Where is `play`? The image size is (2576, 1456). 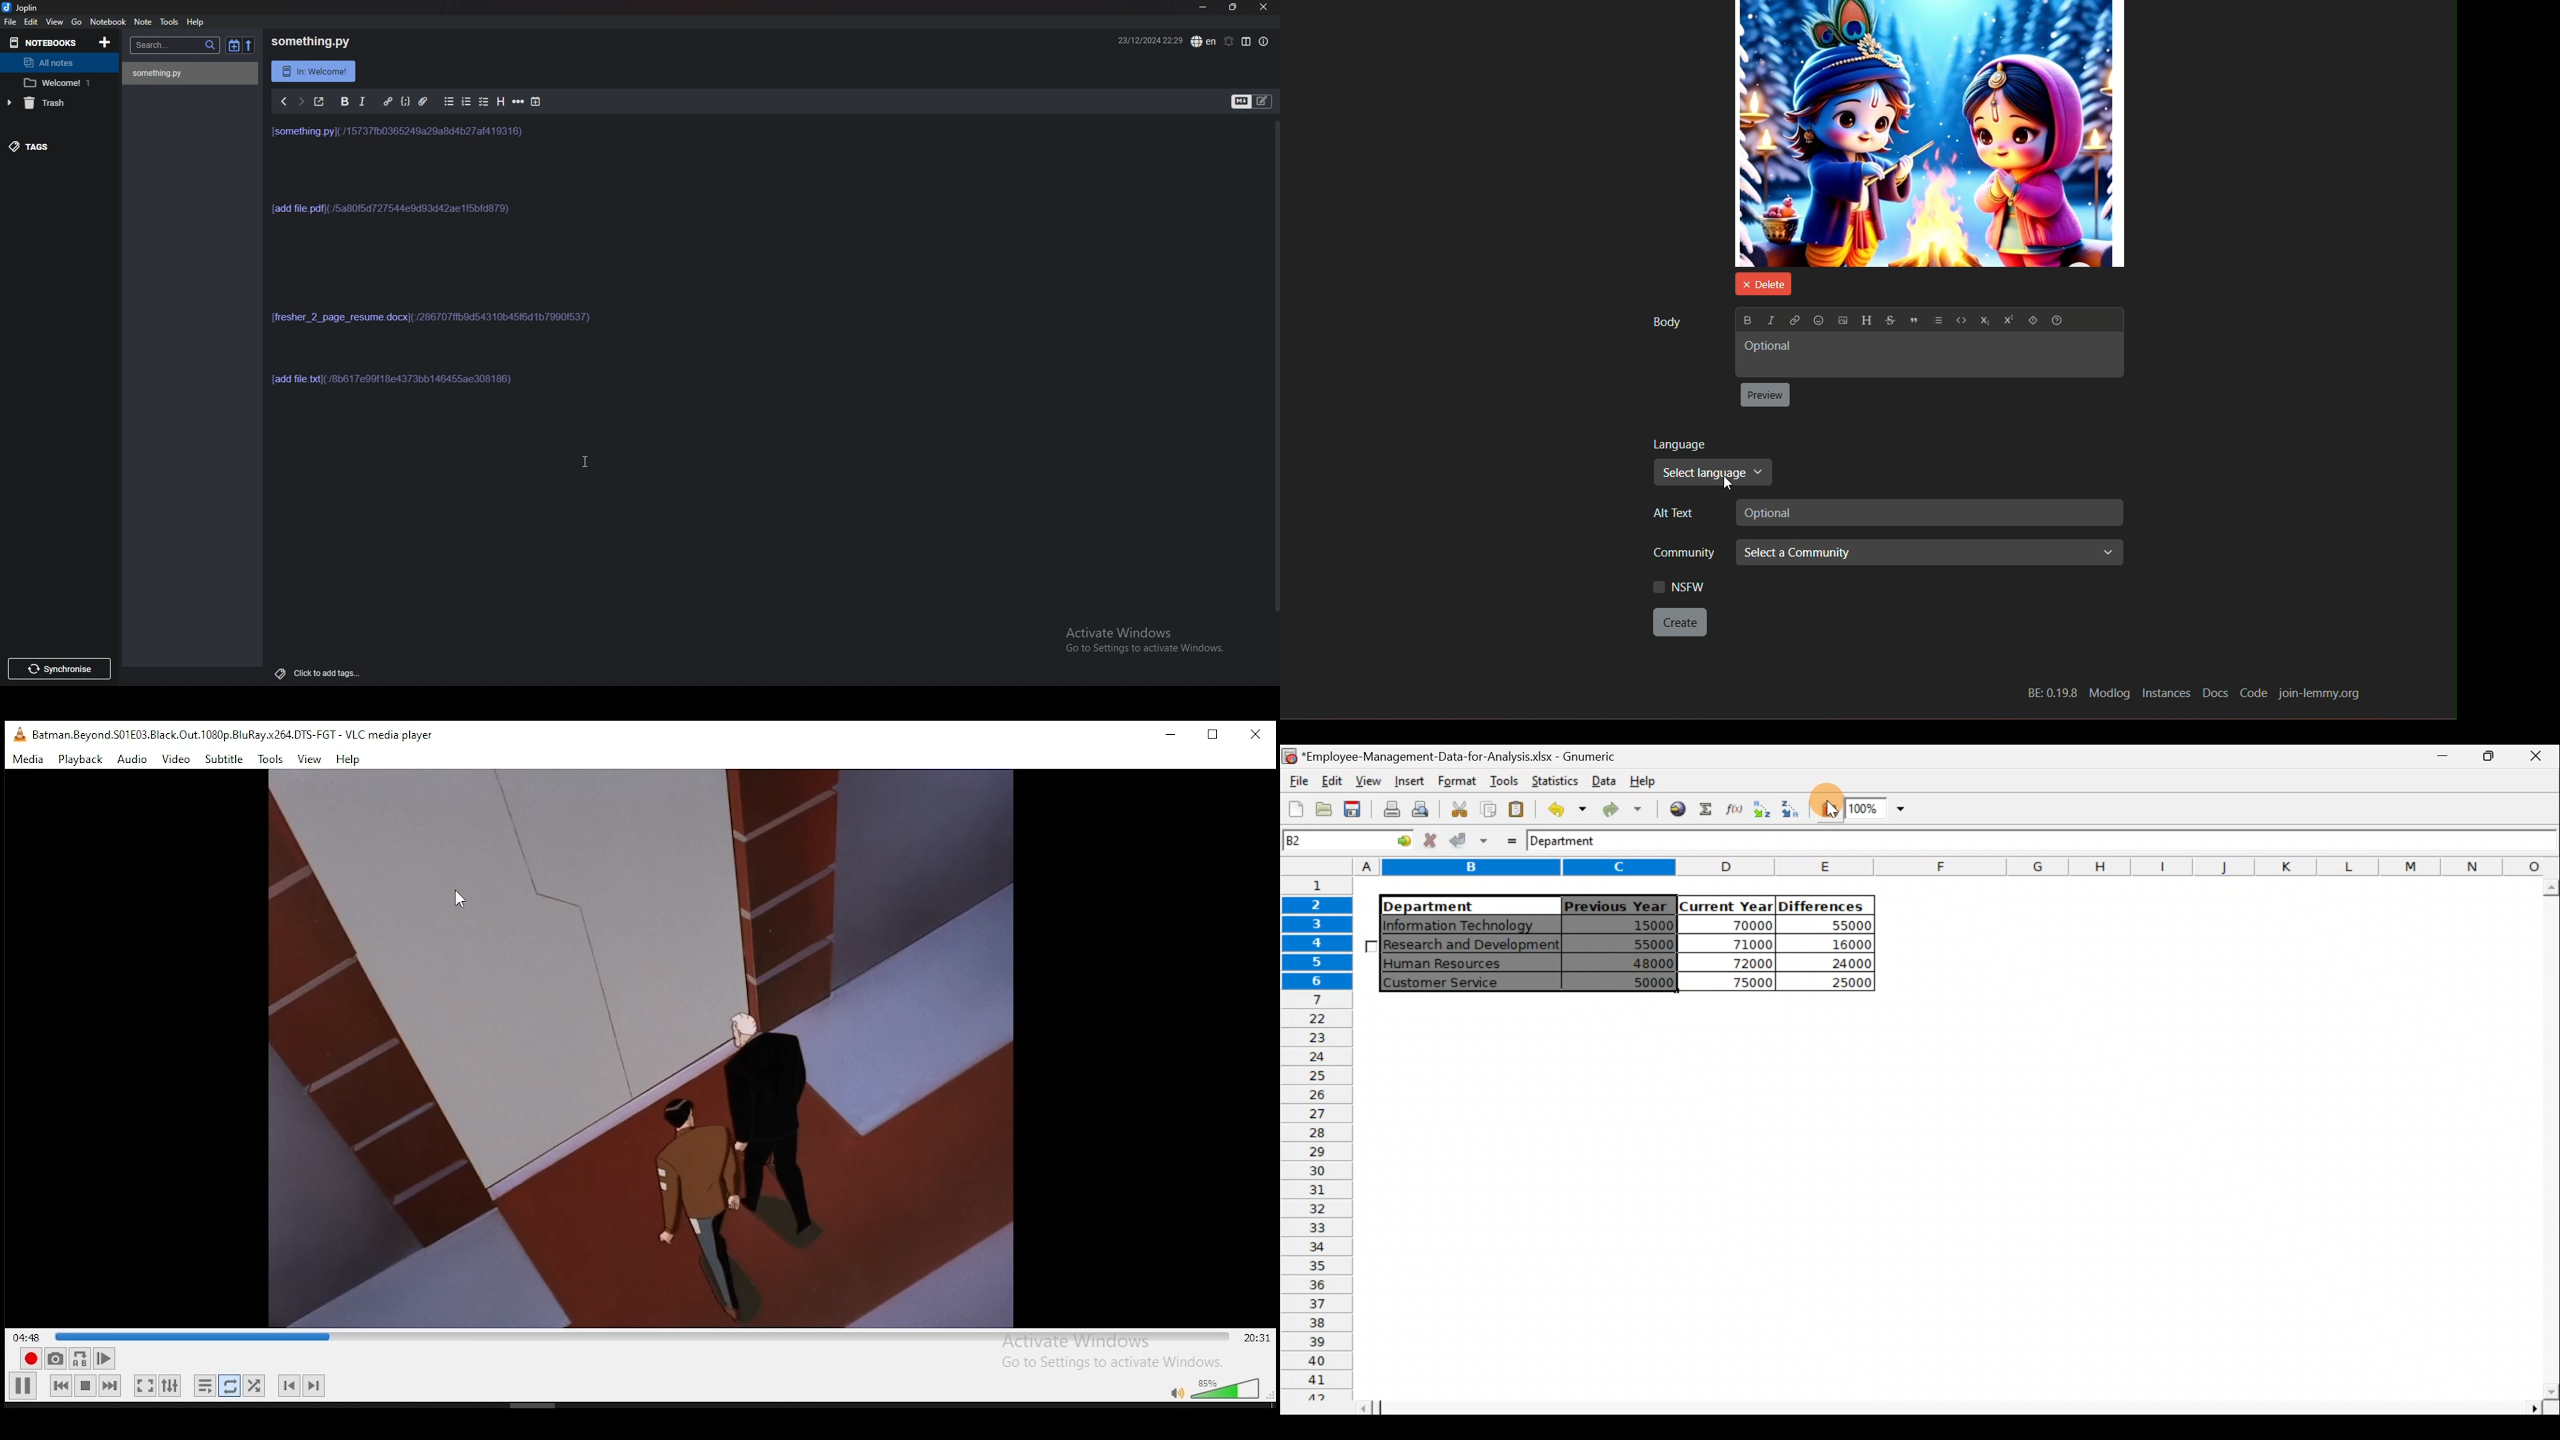
play is located at coordinates (23, 1386).